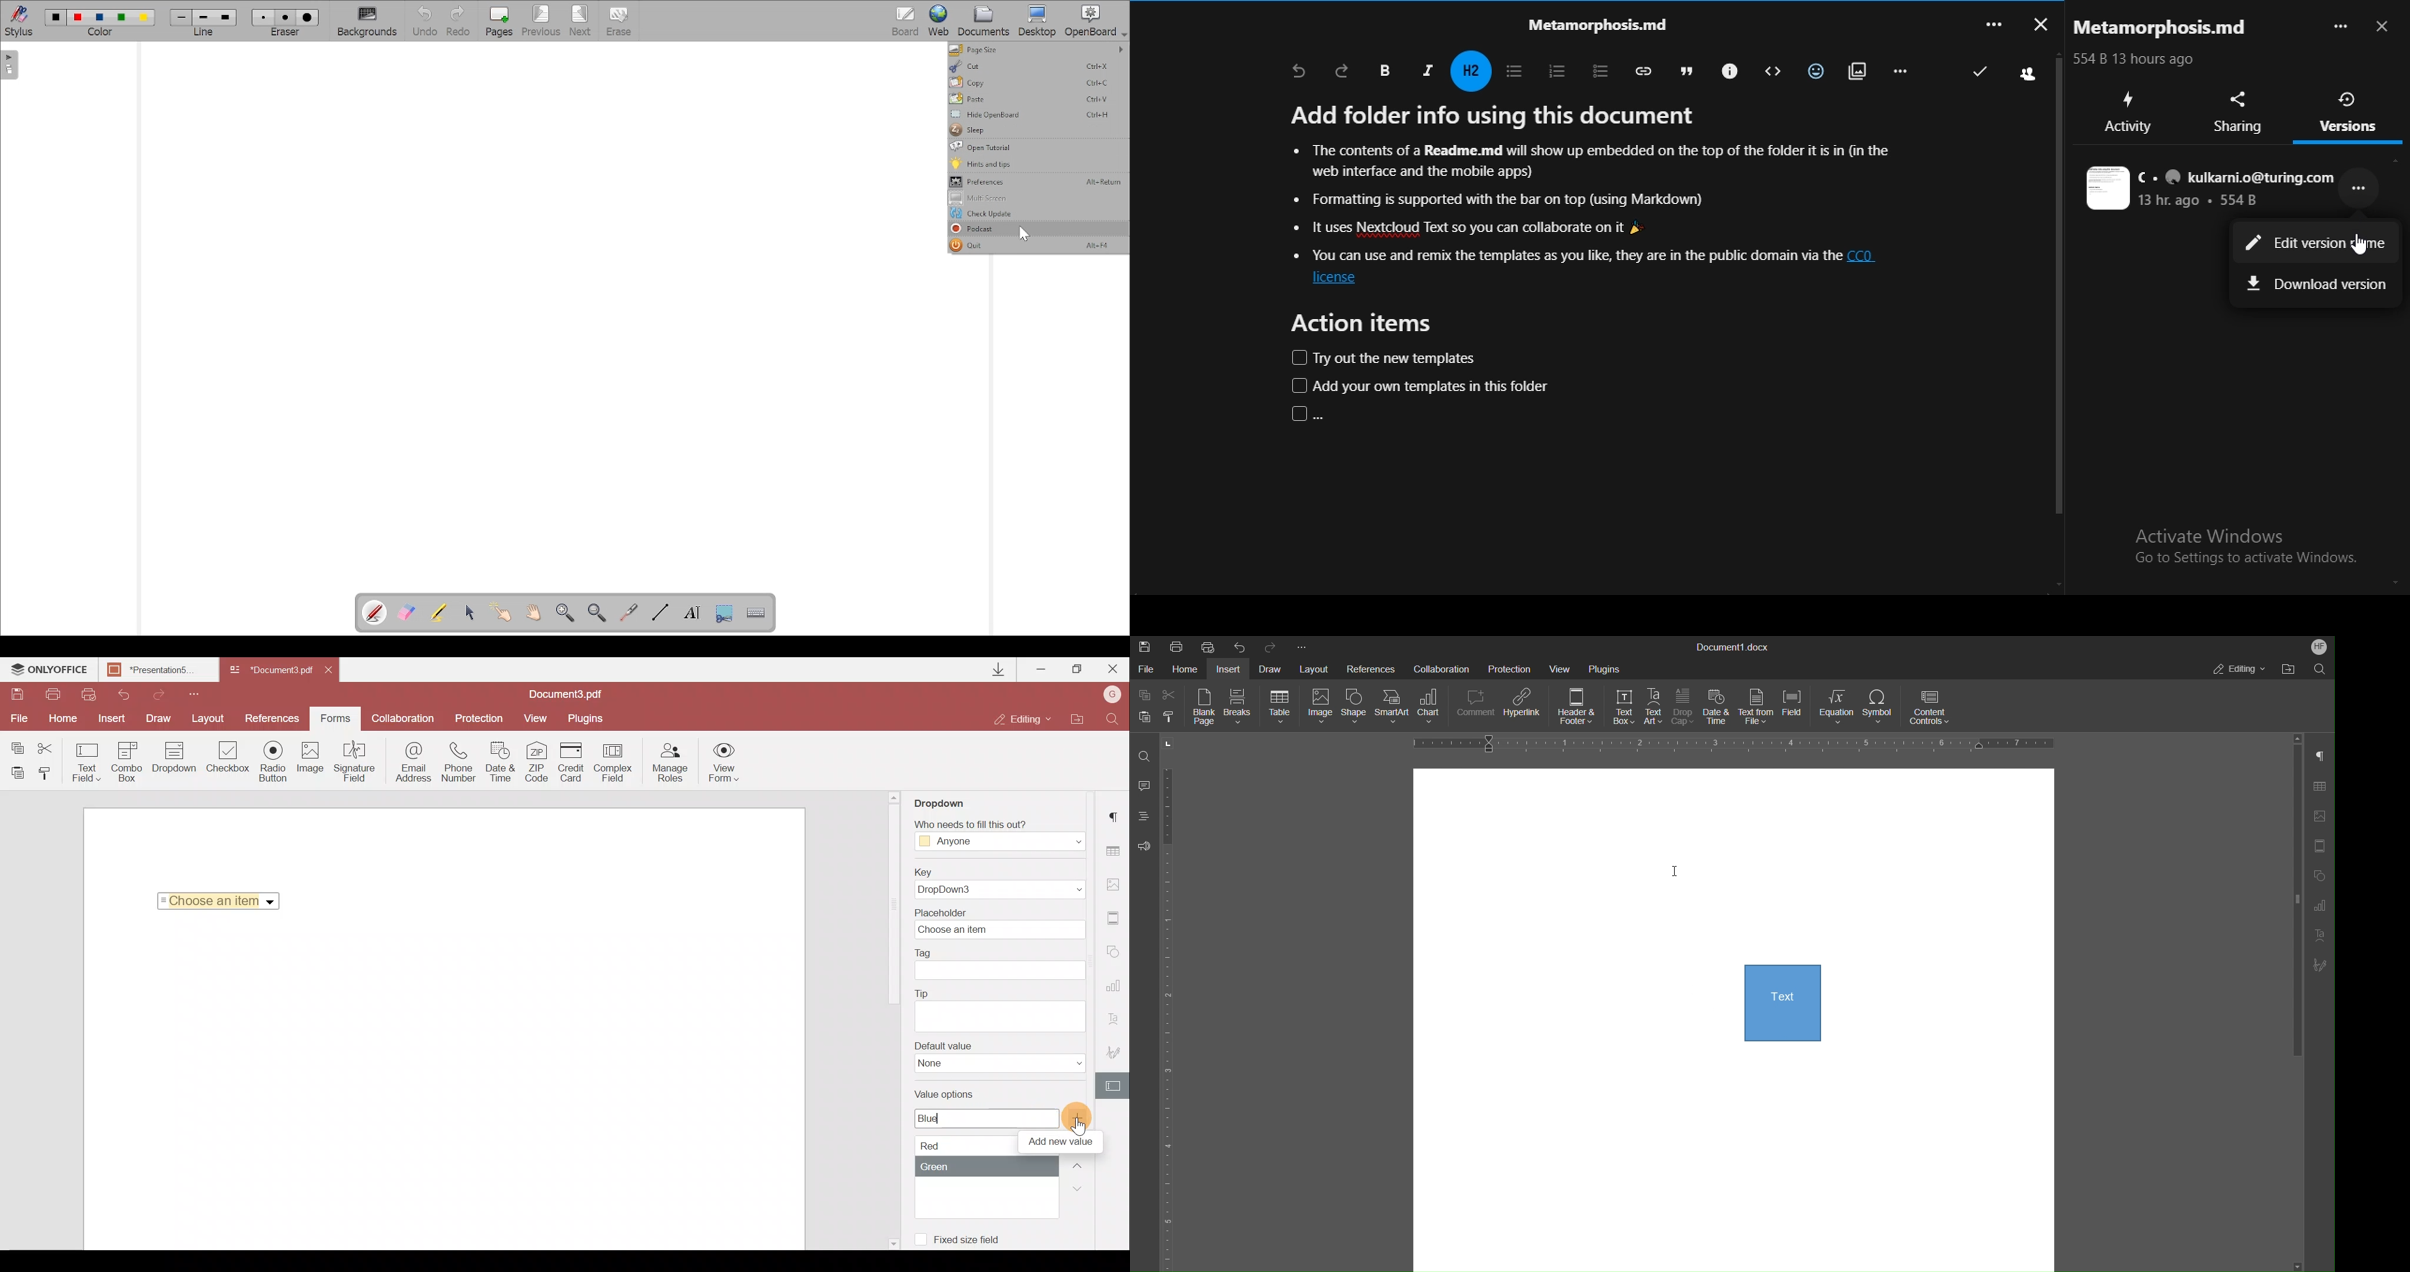 Image resolution: width=2436 pixels, height=1288 pixels. What do you see at coordinates (1273, 668) in the screenshot?
I see `Draw` at bounding box center [1273, 668].